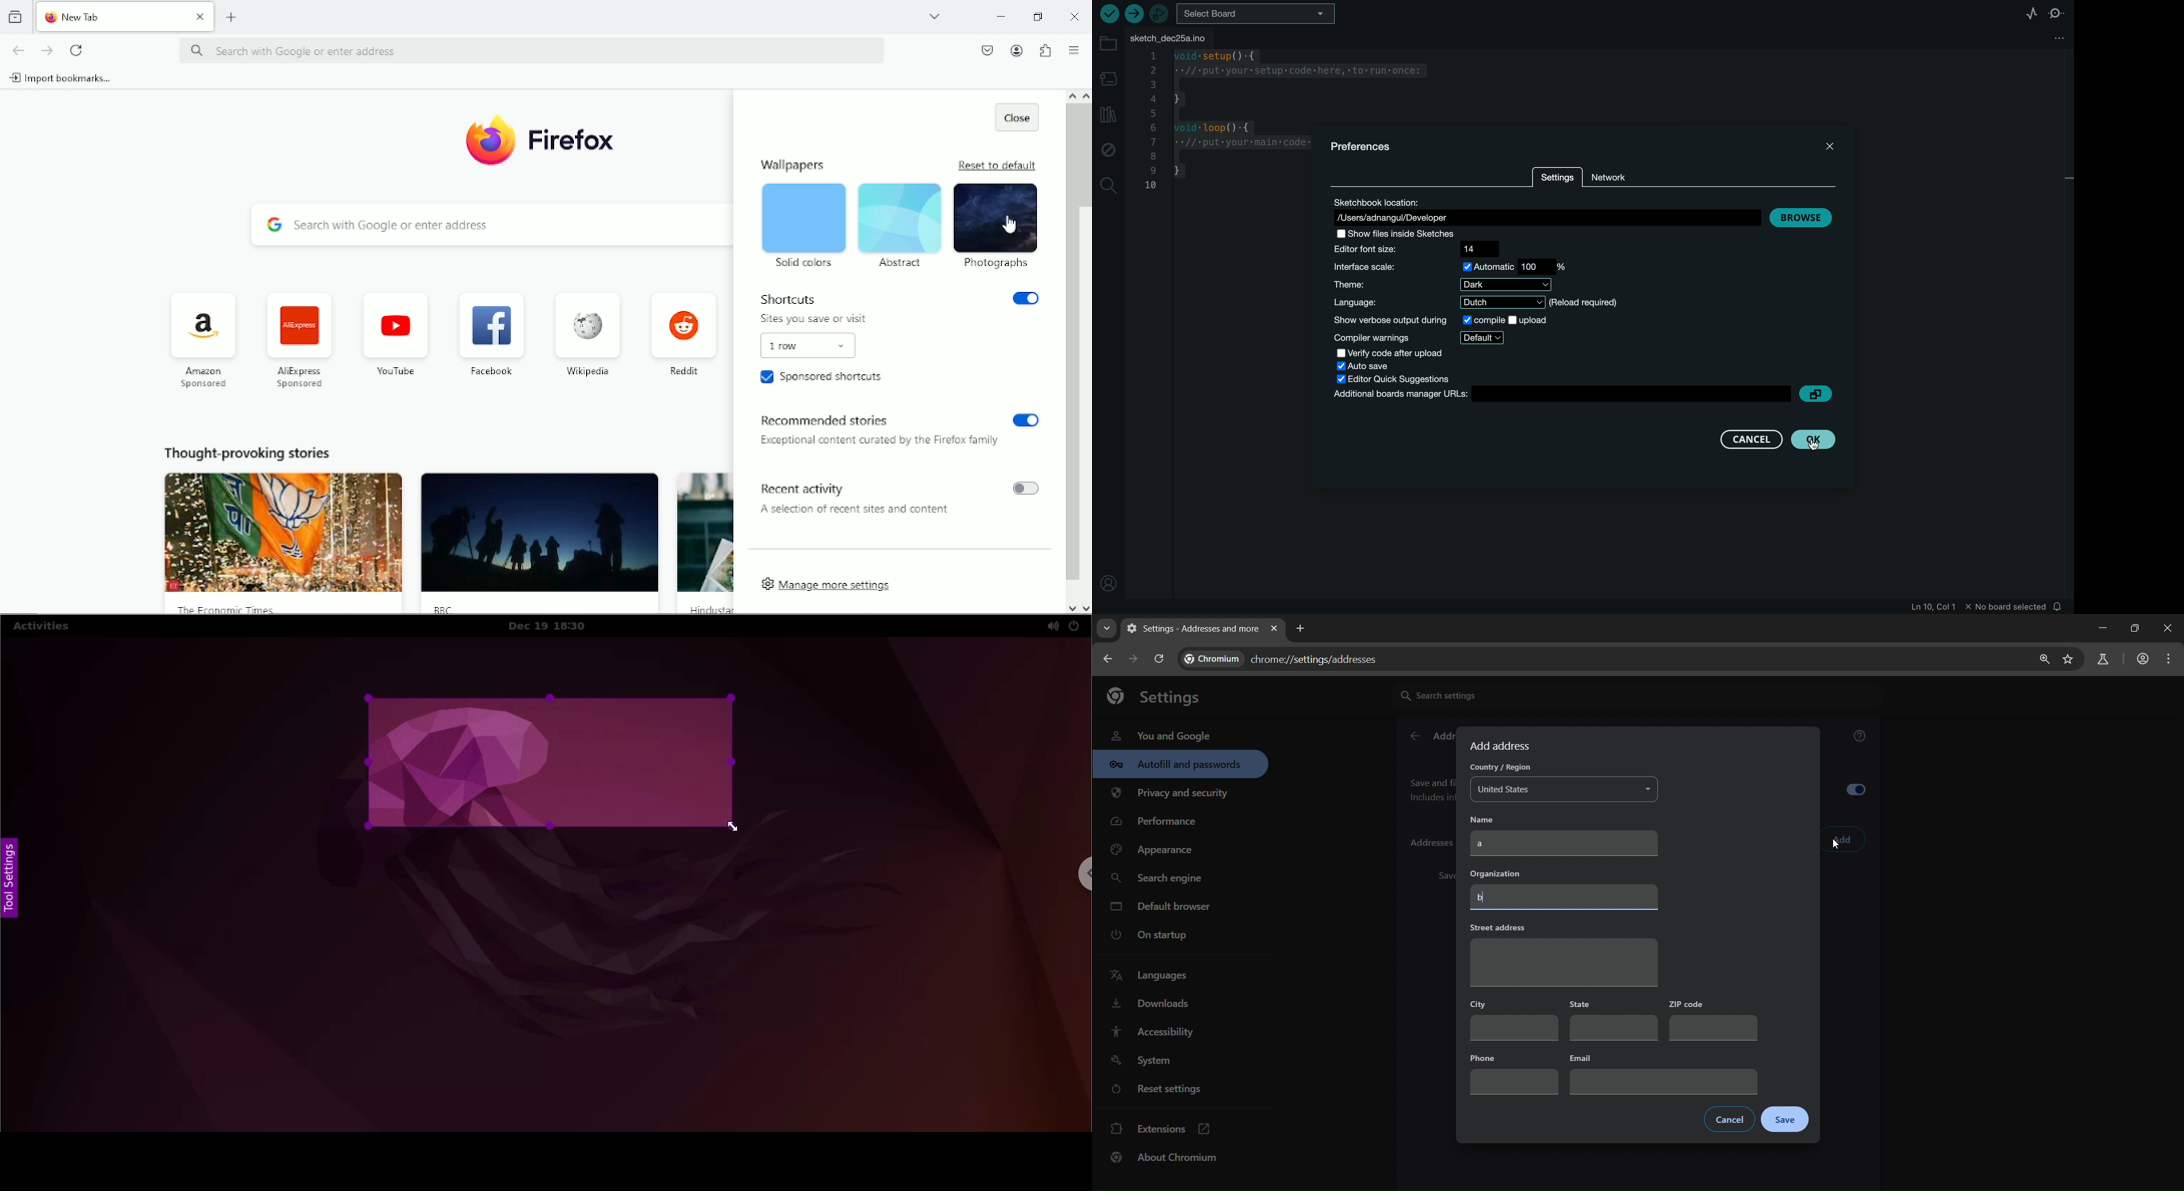 The width and height of the screenshot is (2184, 1204). I want to click on Reddit, so click(684, 333).